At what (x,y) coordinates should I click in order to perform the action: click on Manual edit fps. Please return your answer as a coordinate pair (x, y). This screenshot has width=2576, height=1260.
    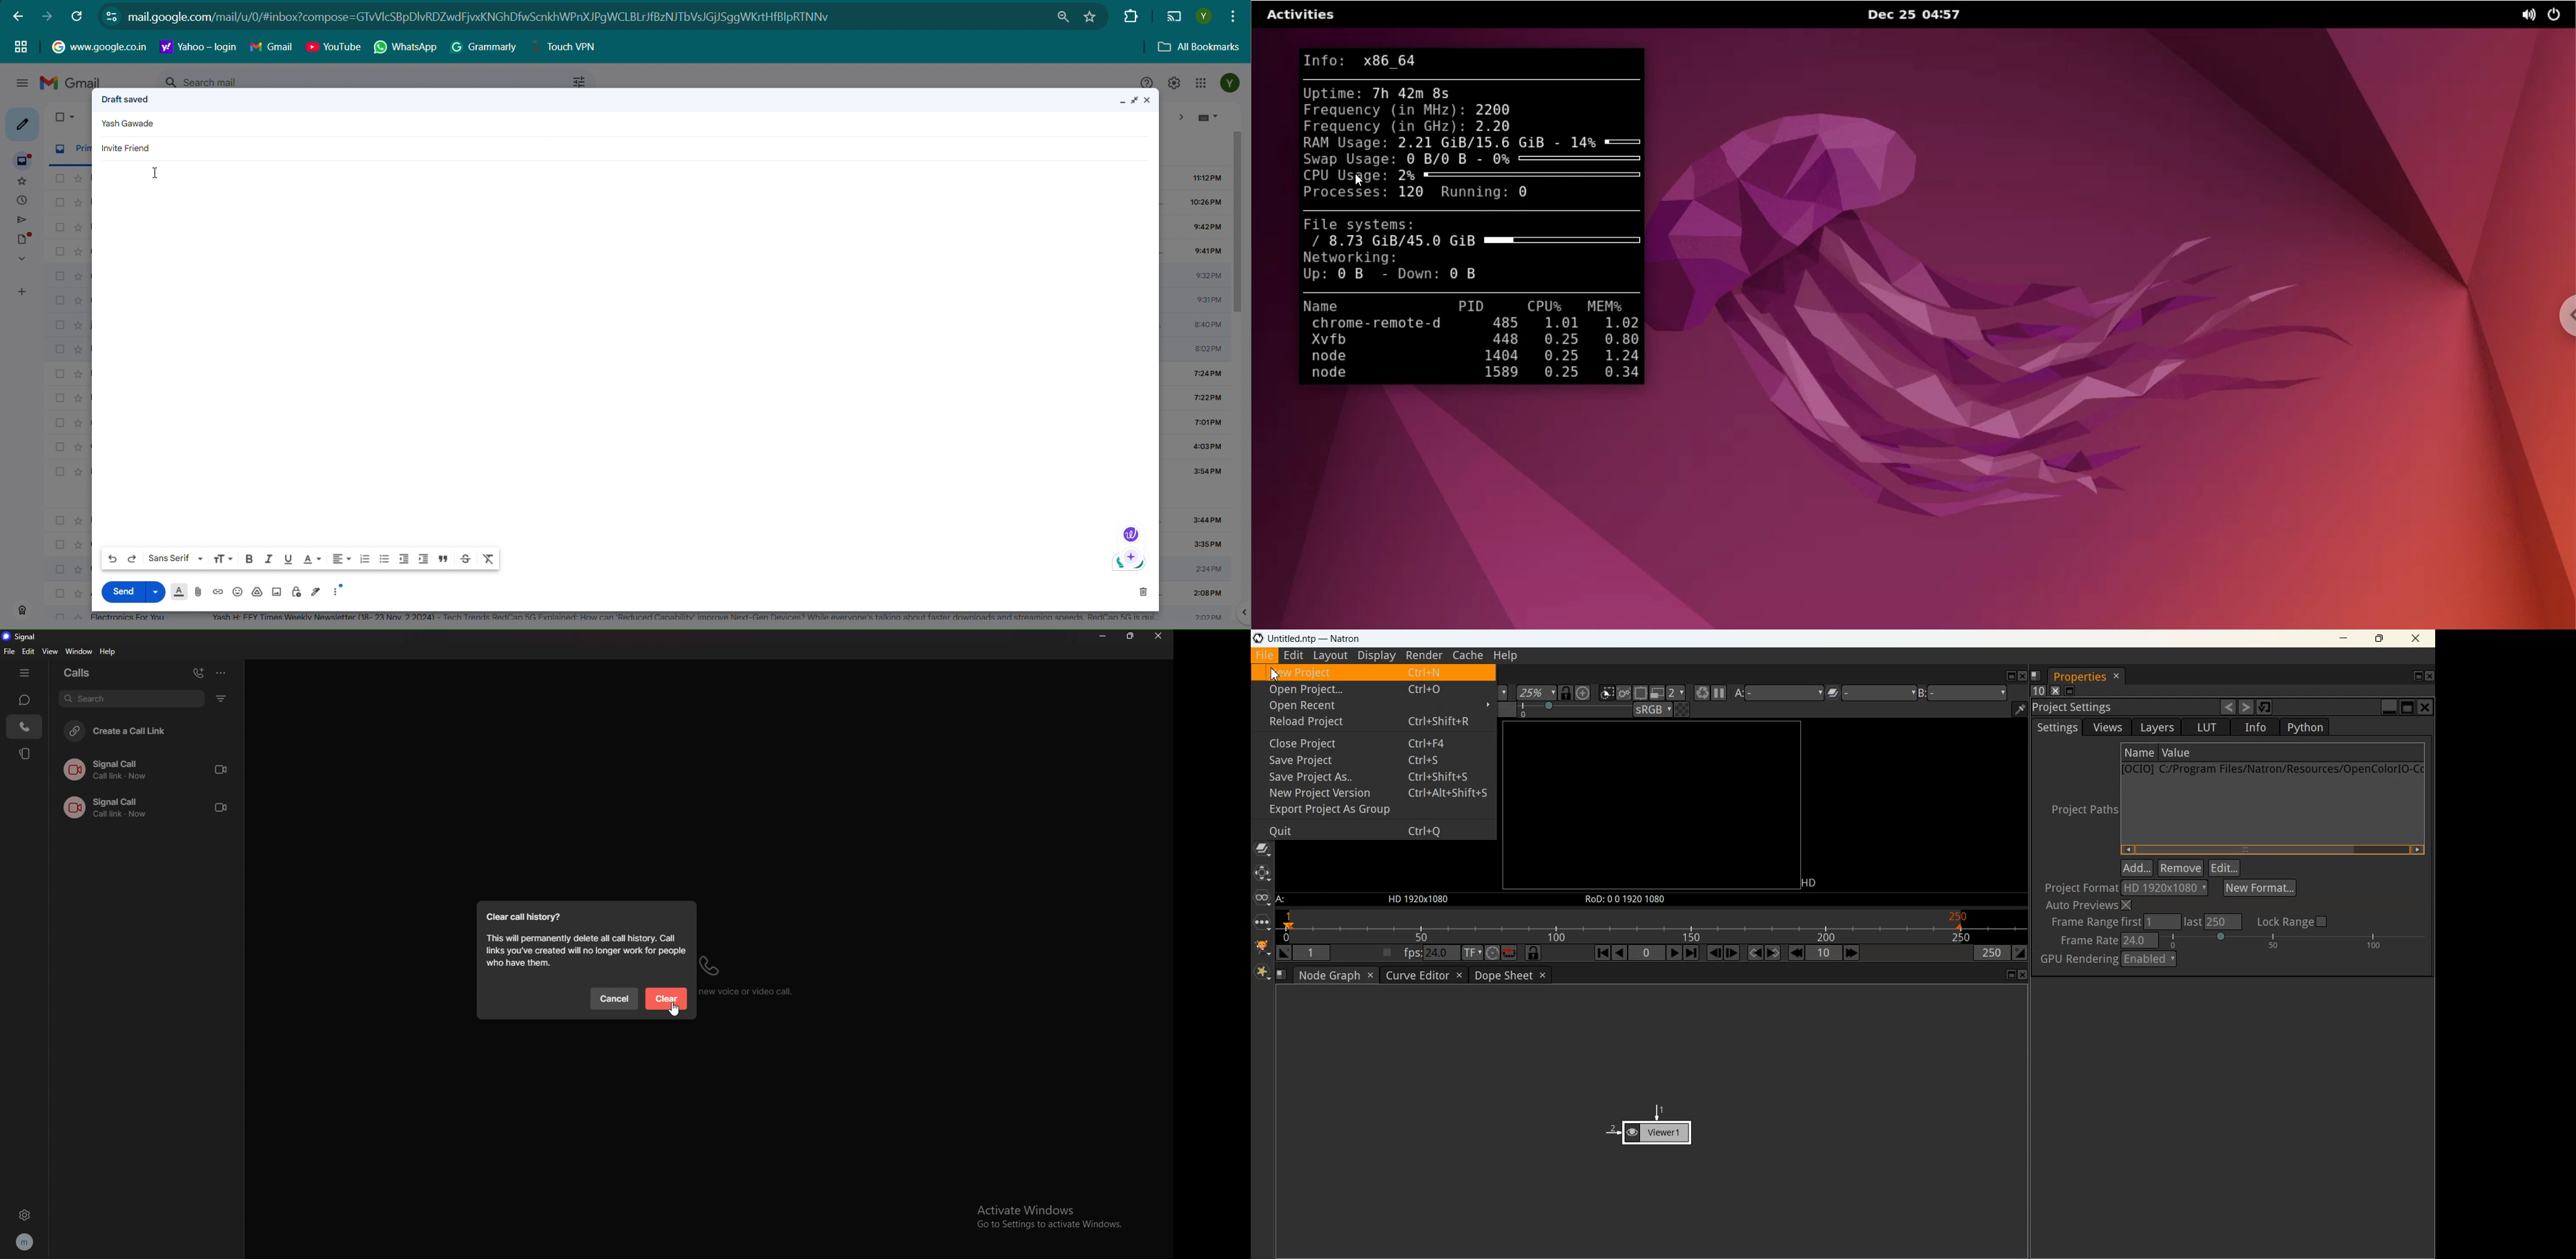
    Looking at the image, I should click on (1433, 952).